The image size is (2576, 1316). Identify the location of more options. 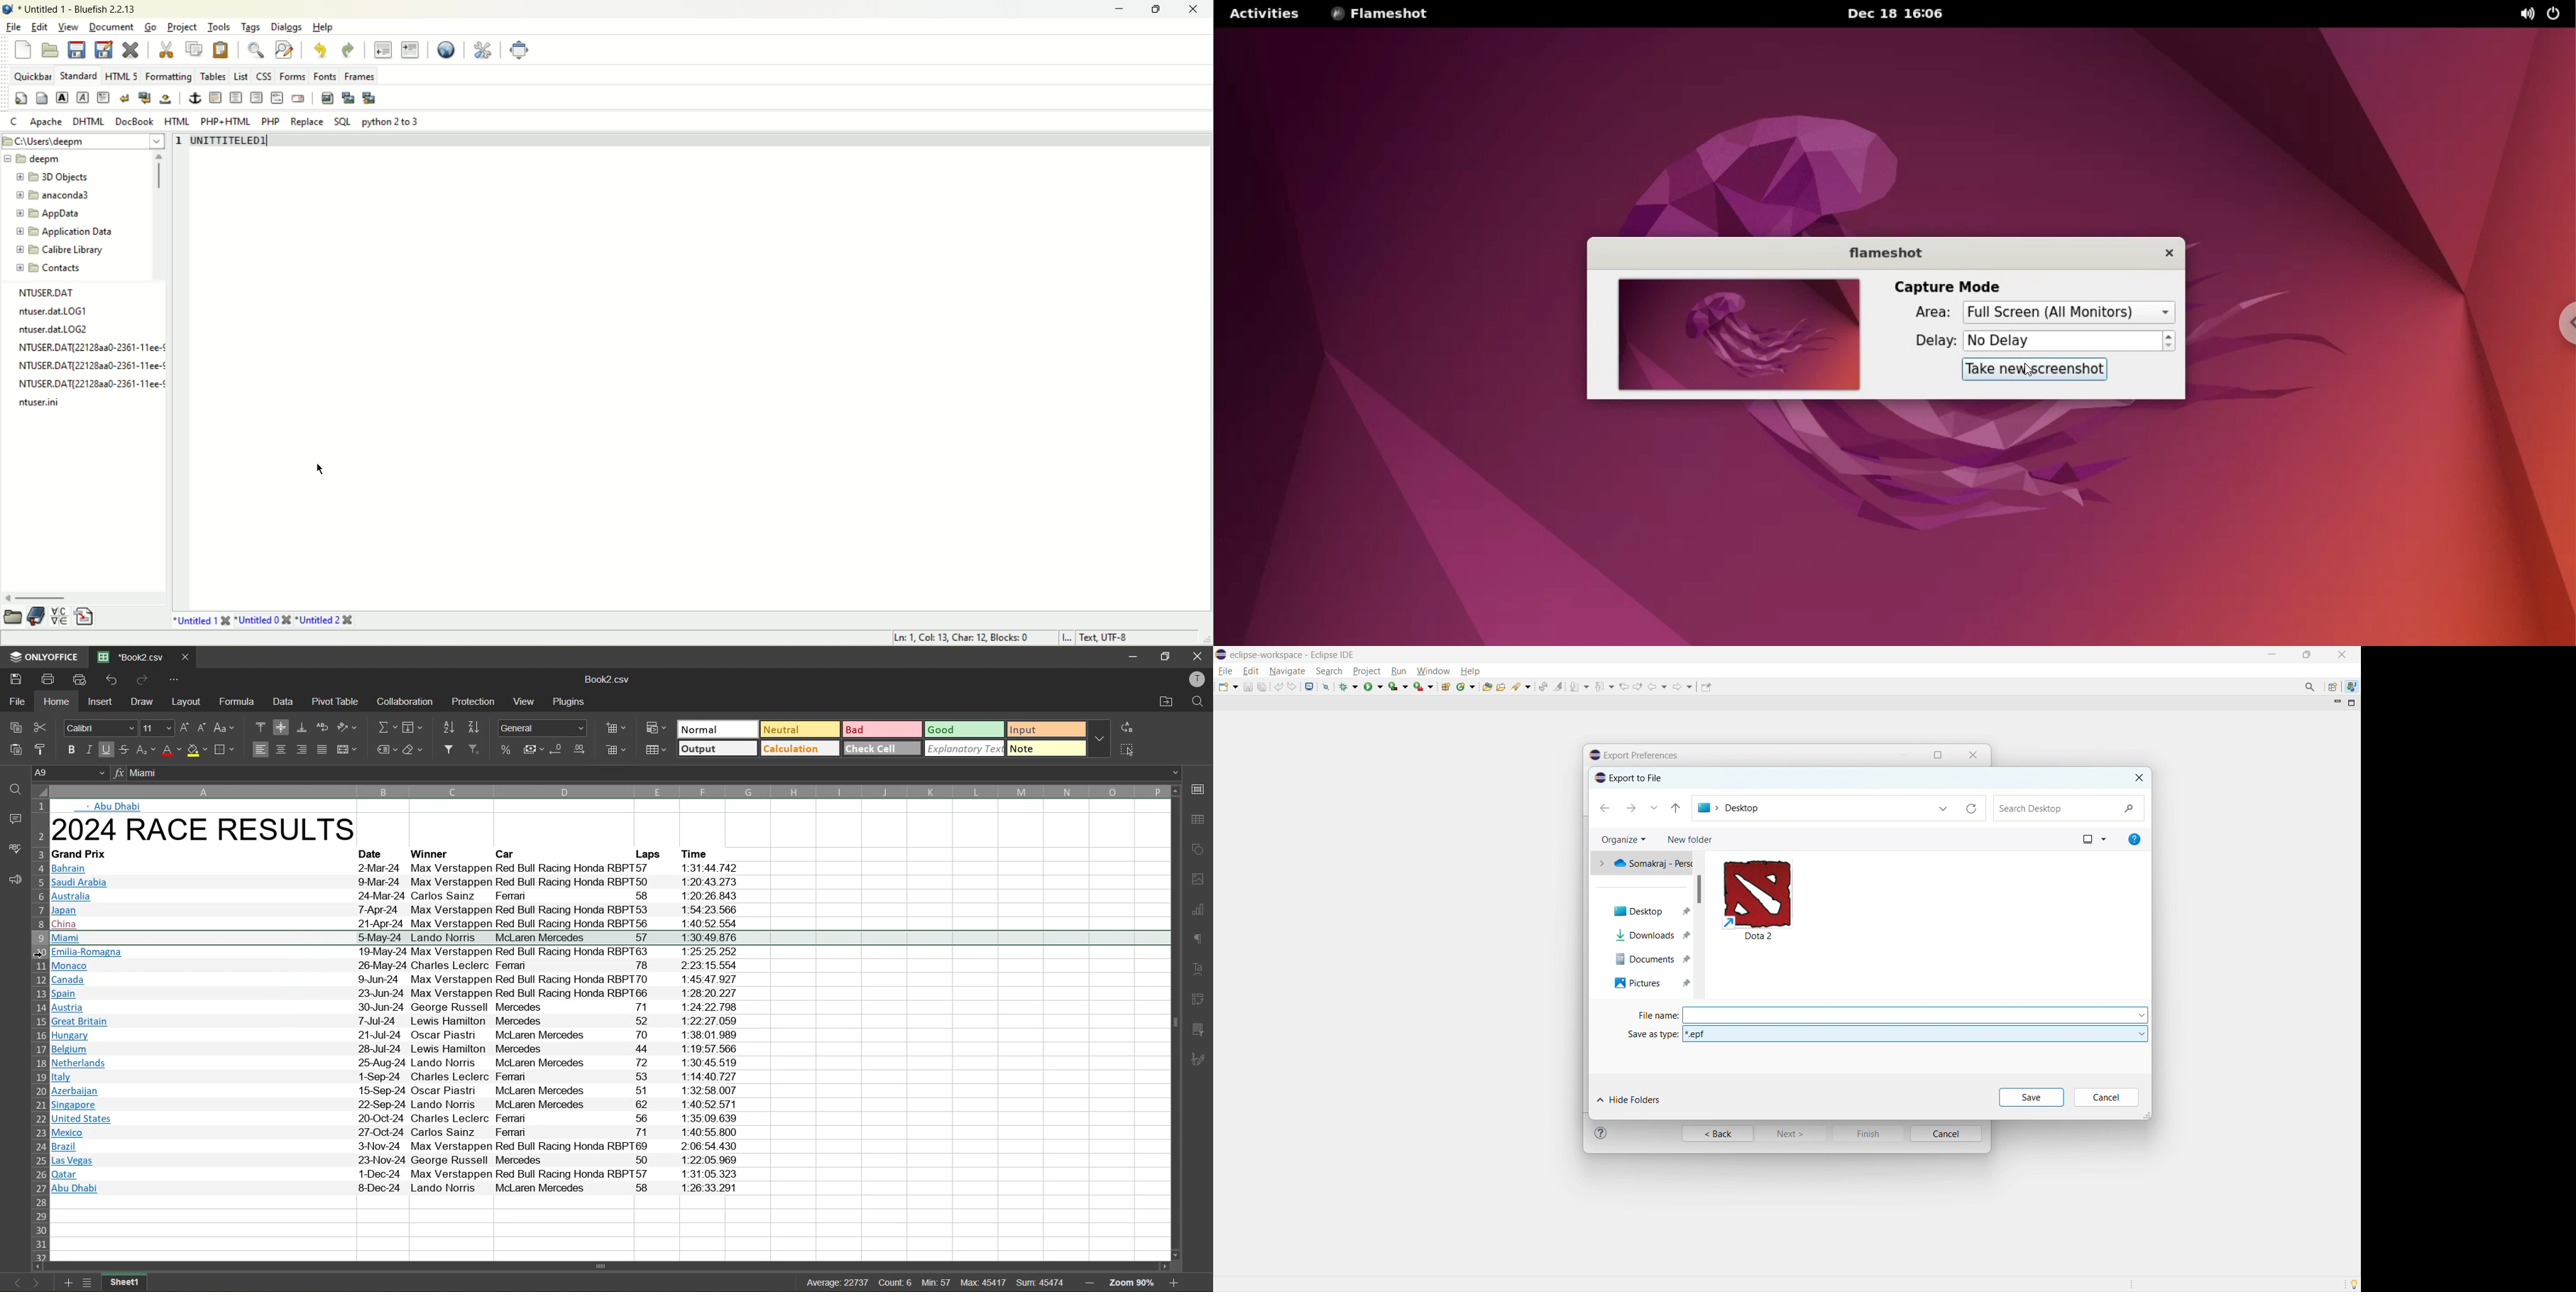
(1100, 739).